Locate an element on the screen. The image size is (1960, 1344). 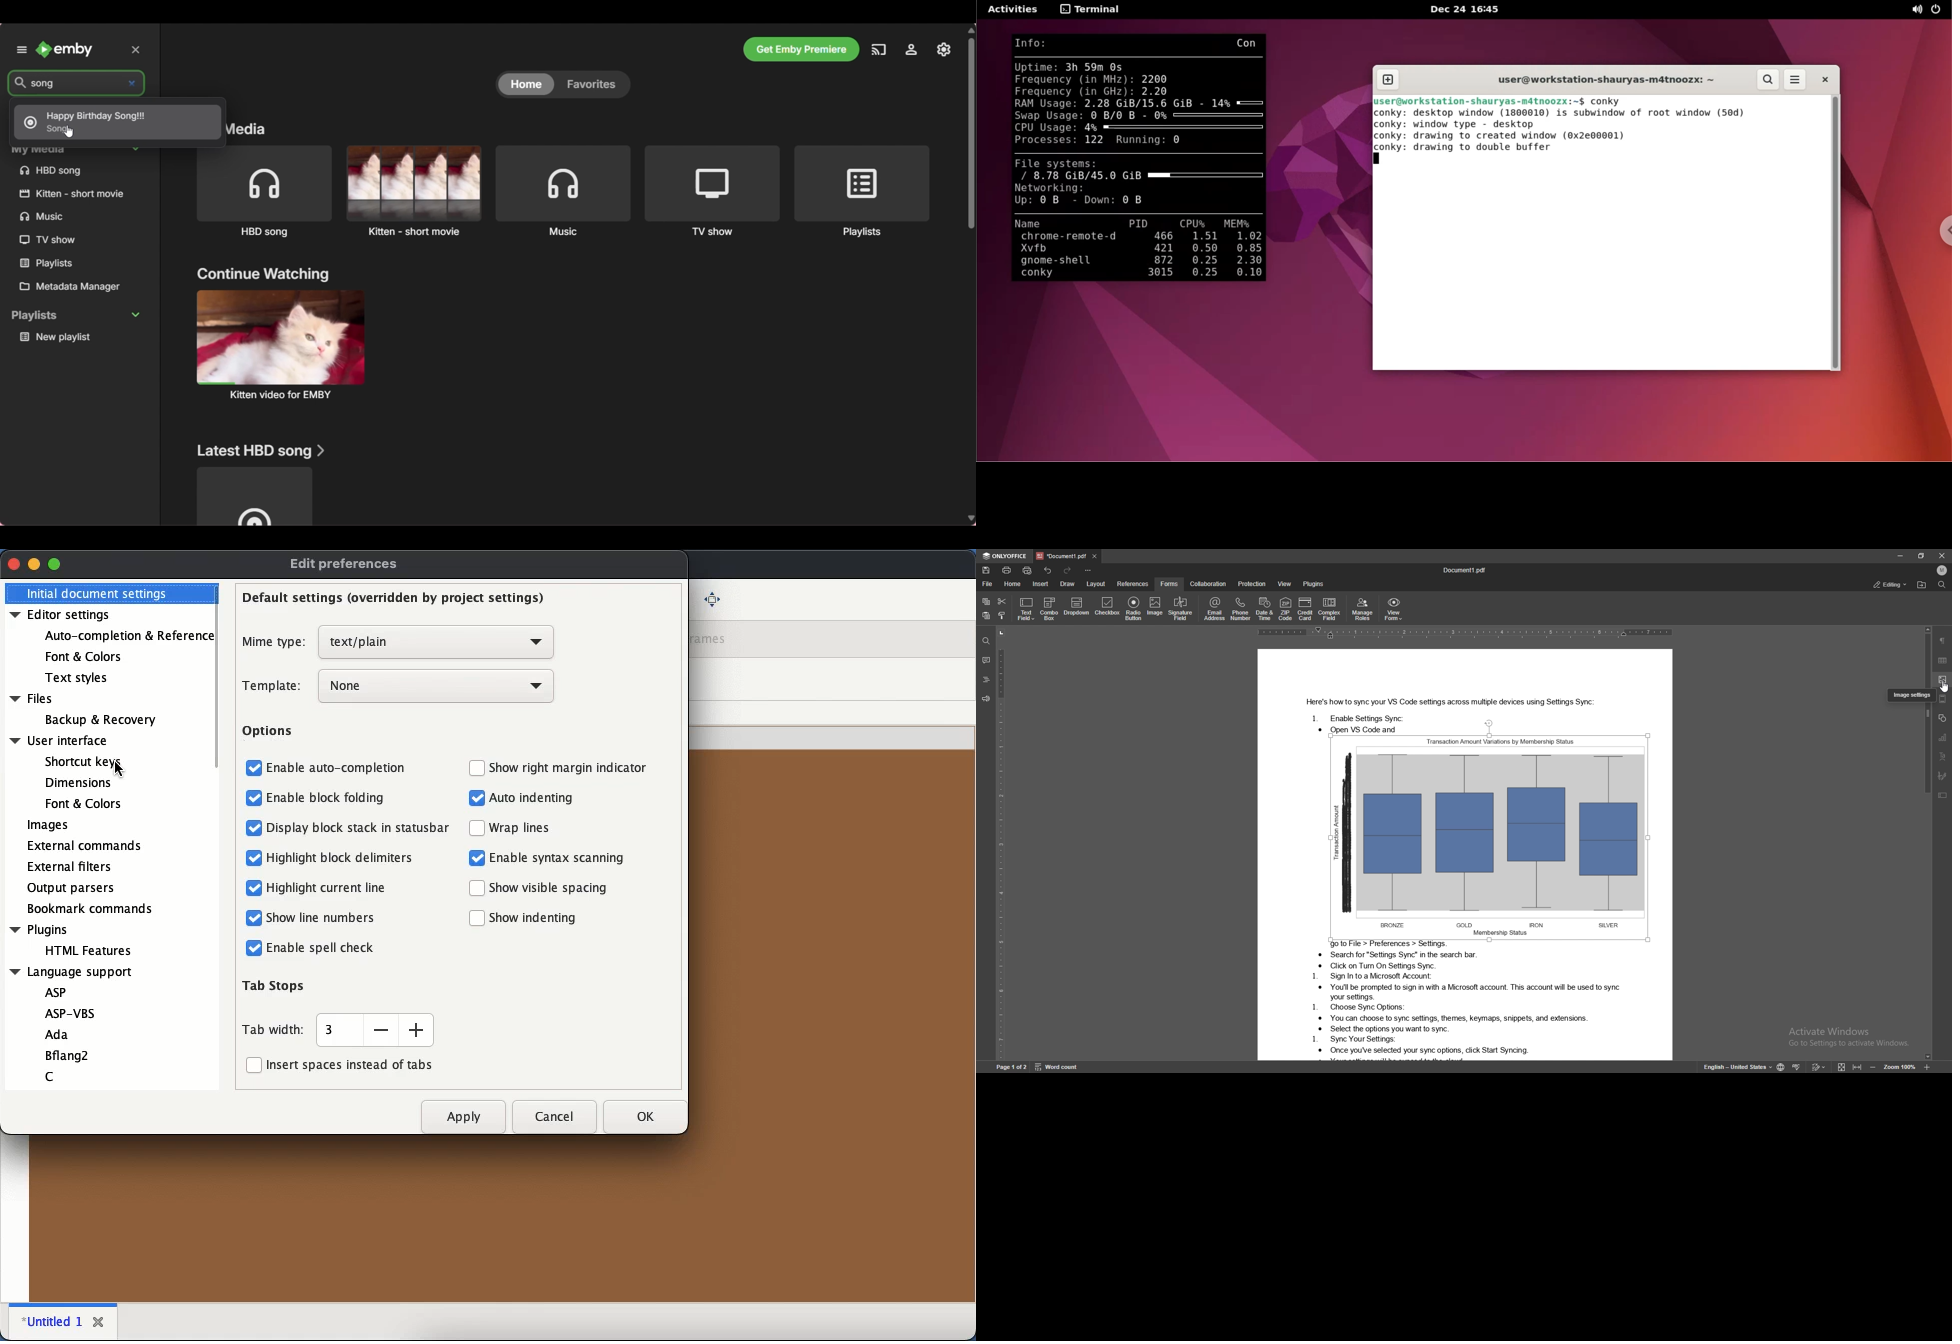
page is located at coordinates (1011, 1066).